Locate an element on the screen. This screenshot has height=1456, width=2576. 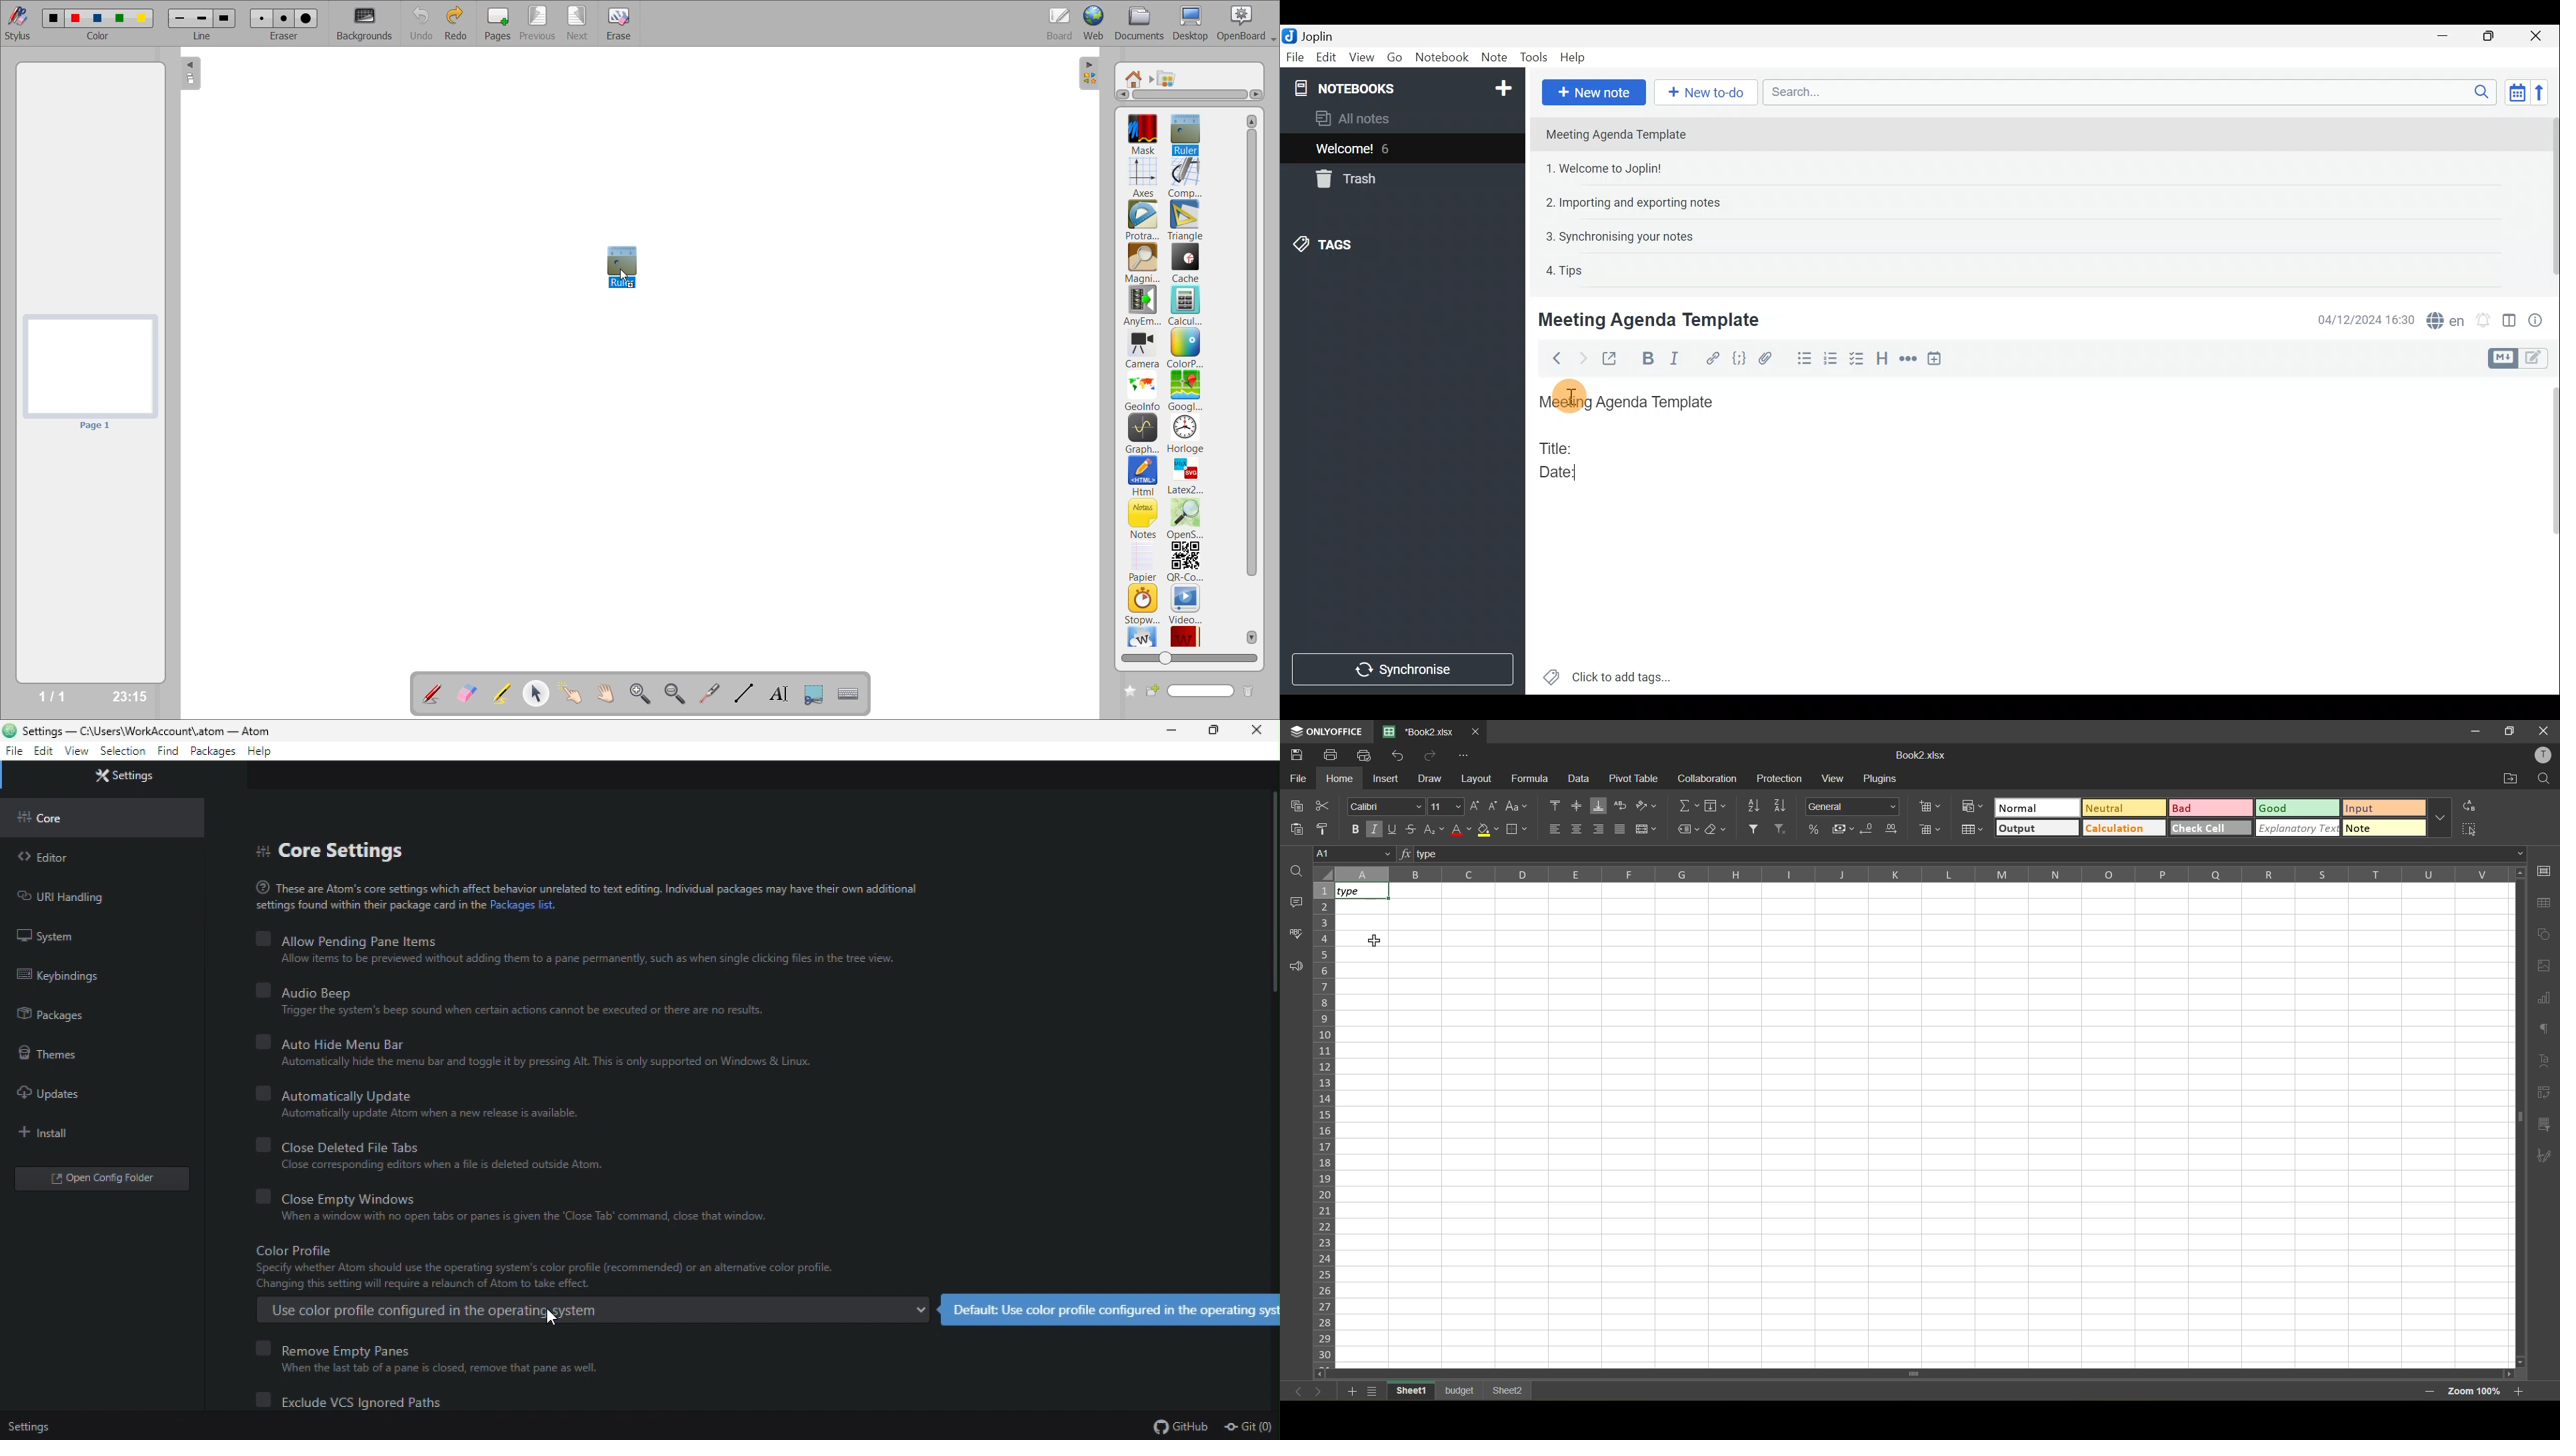
replace is located at coordinates (2471, 807).